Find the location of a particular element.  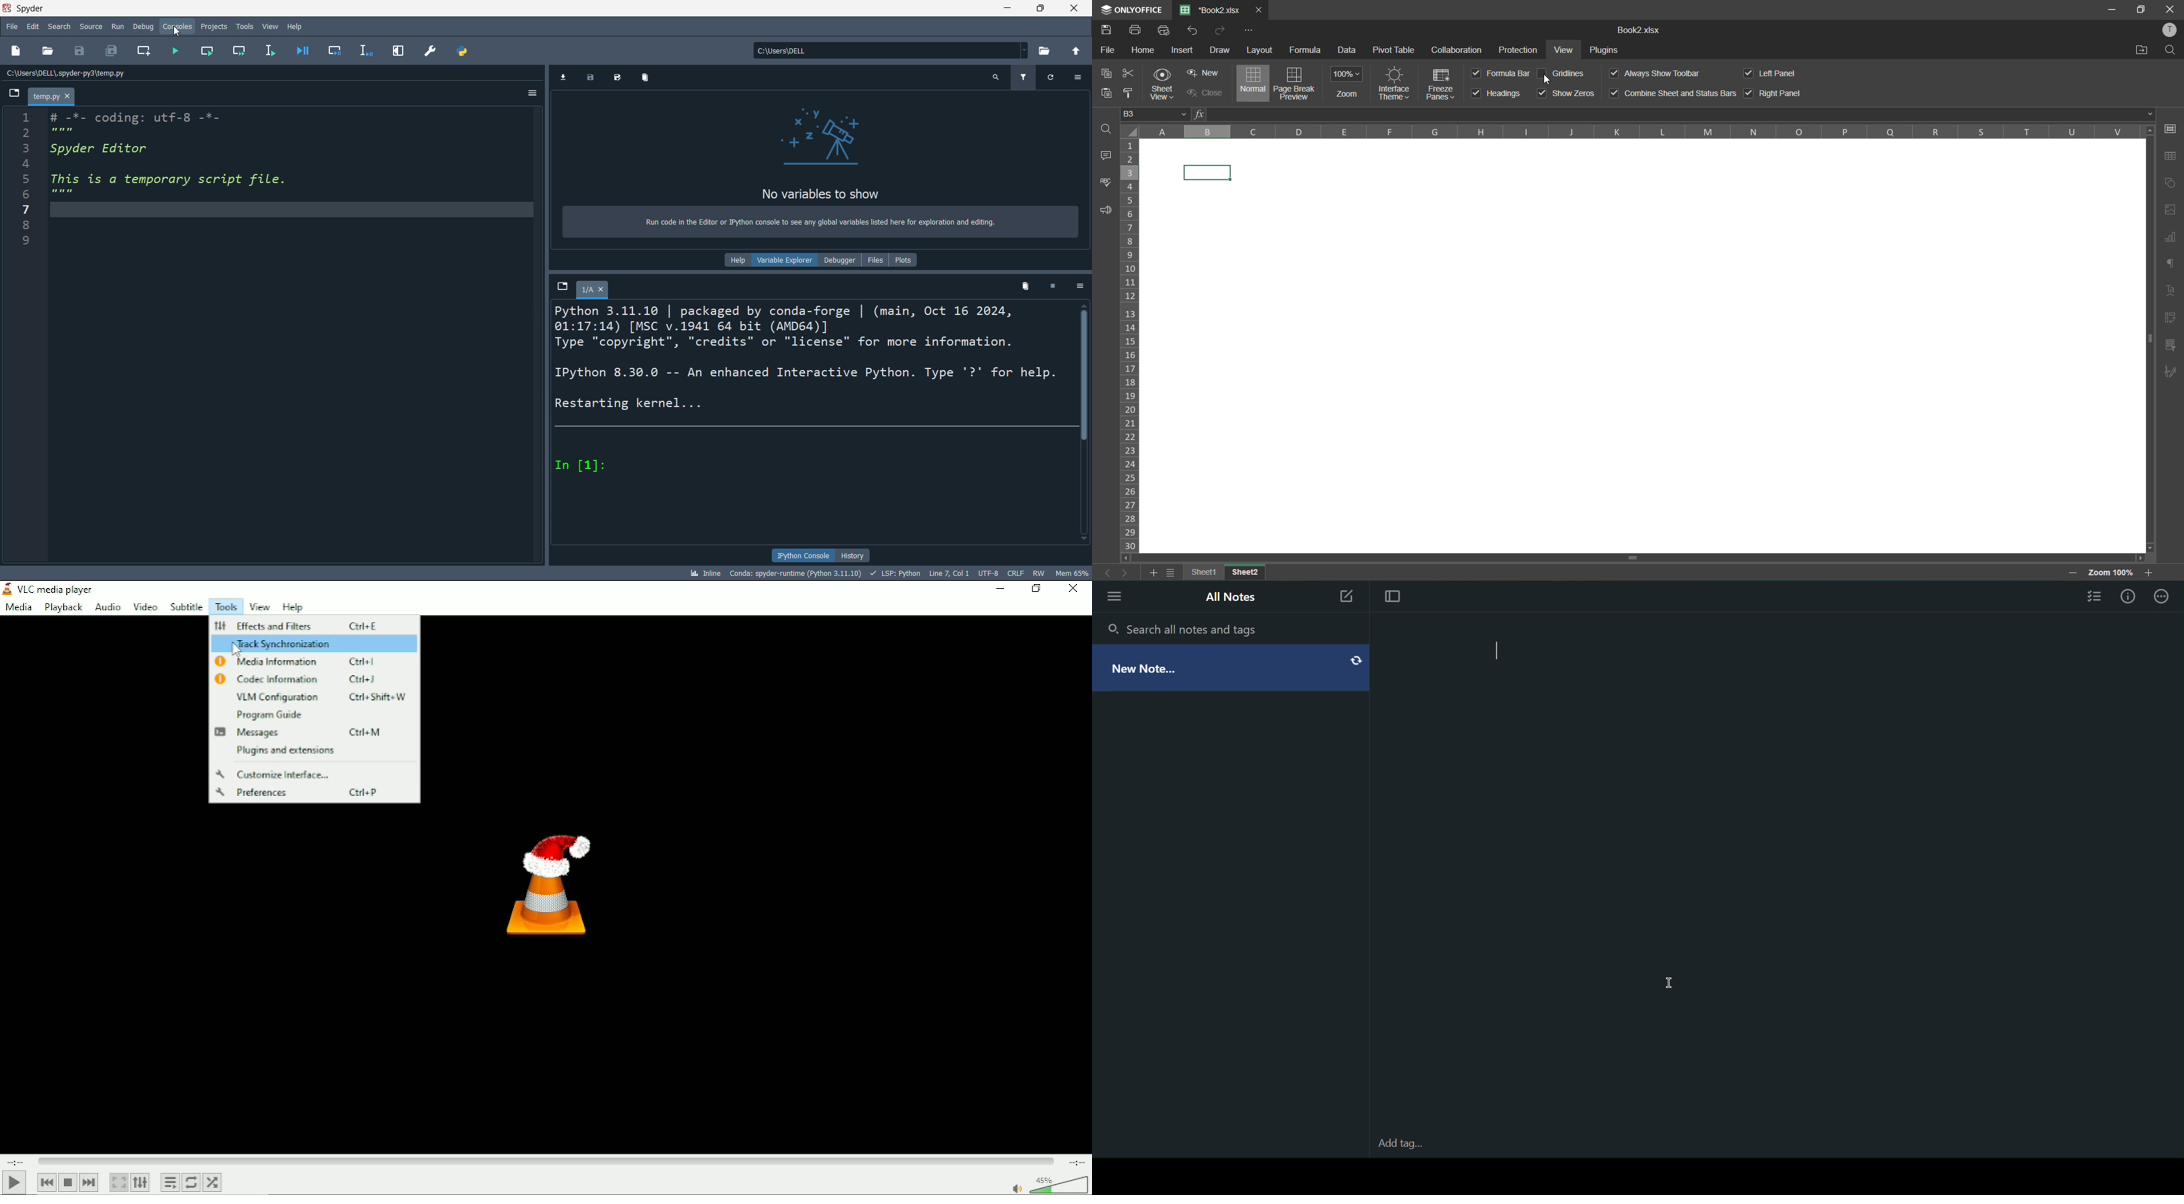

draw is located at coordinates (1221, 50).